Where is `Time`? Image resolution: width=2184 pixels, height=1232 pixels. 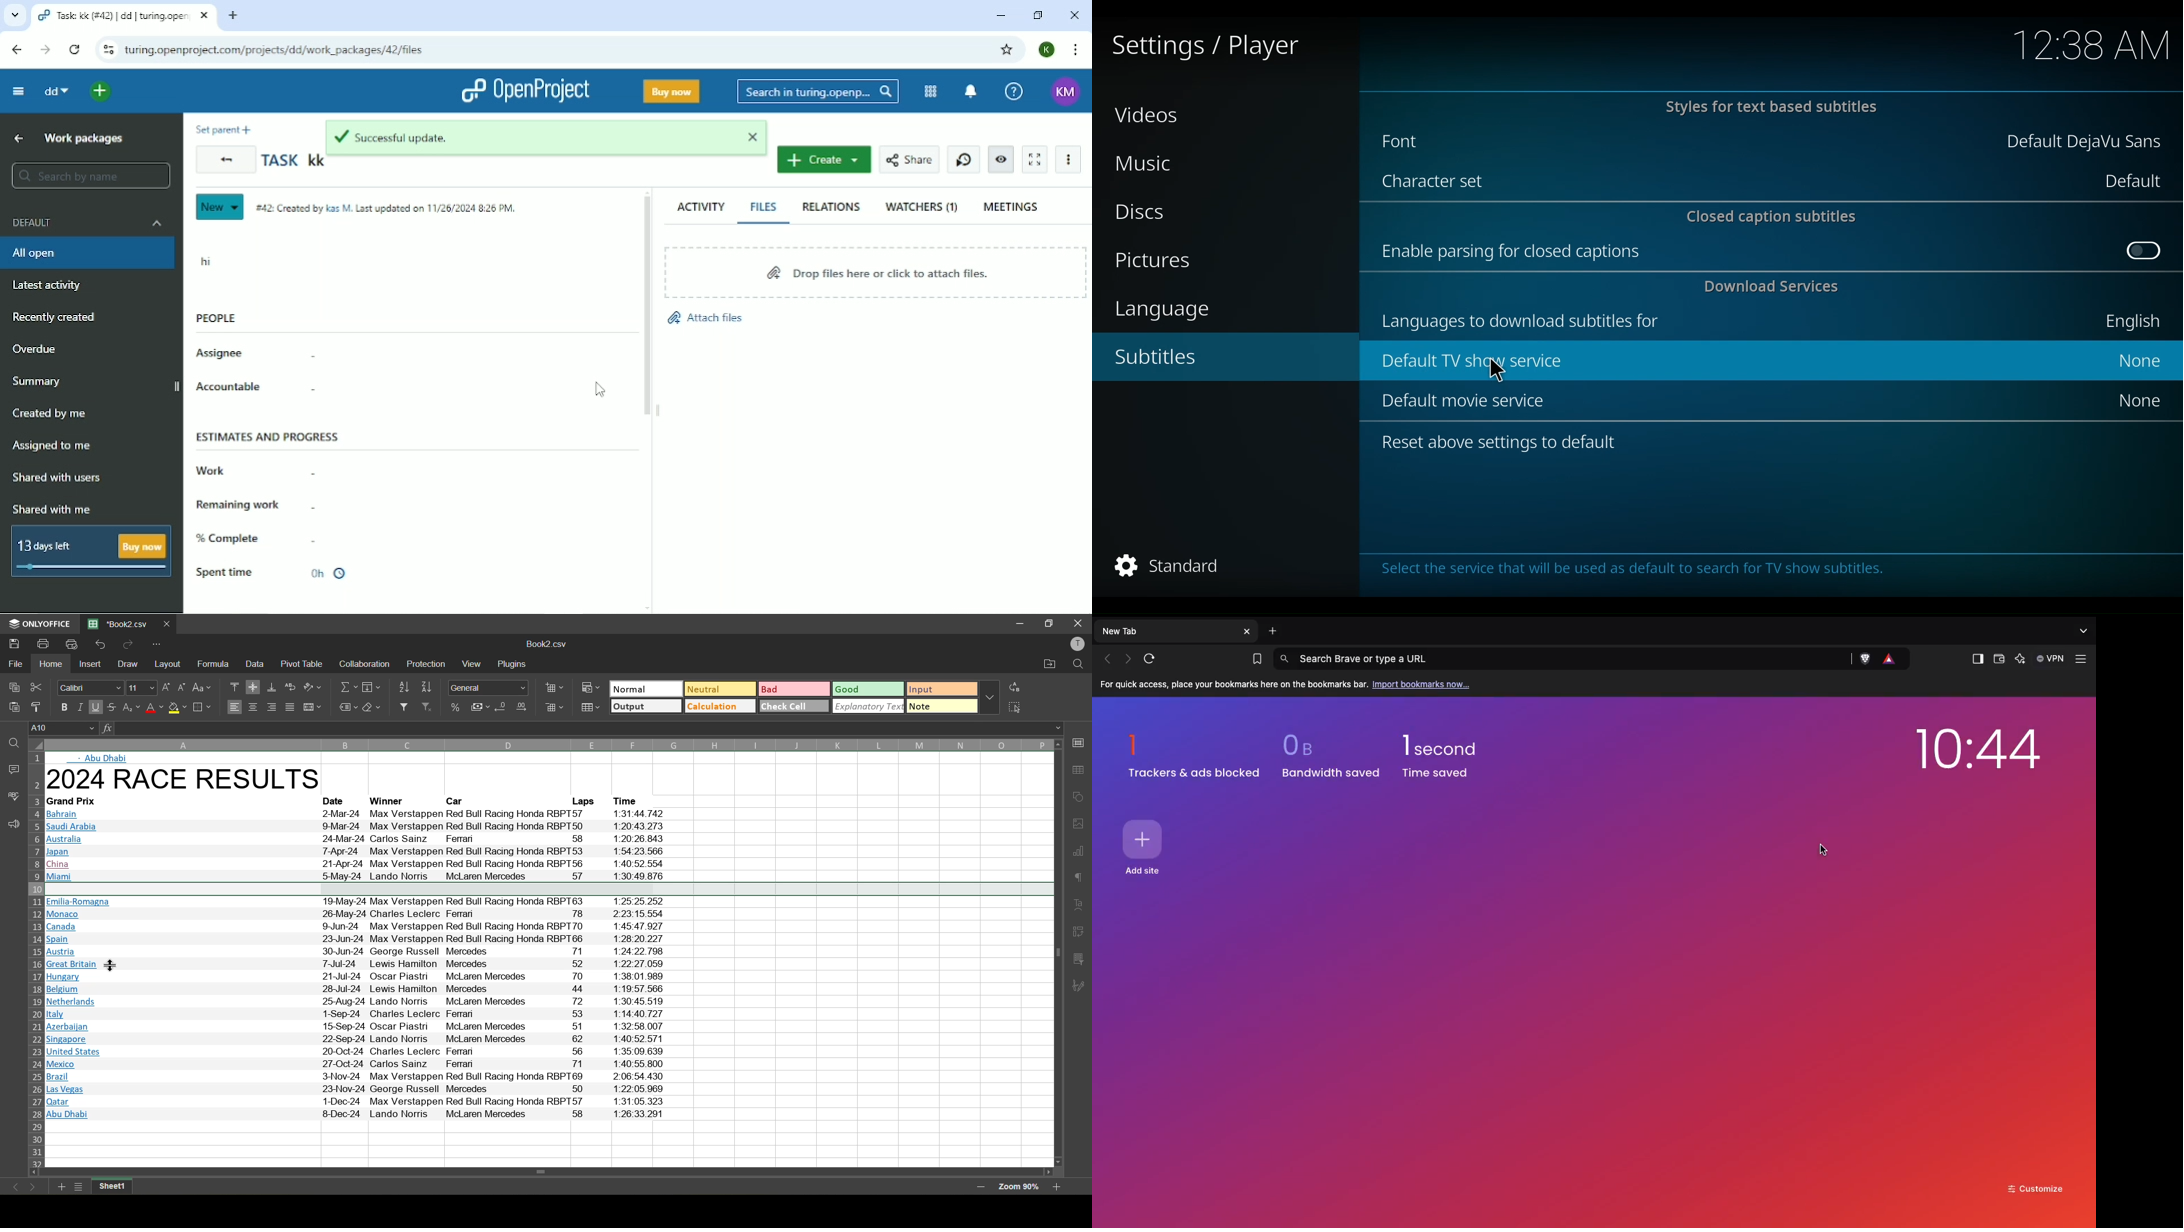
Time is located at coordinates (629, 800).